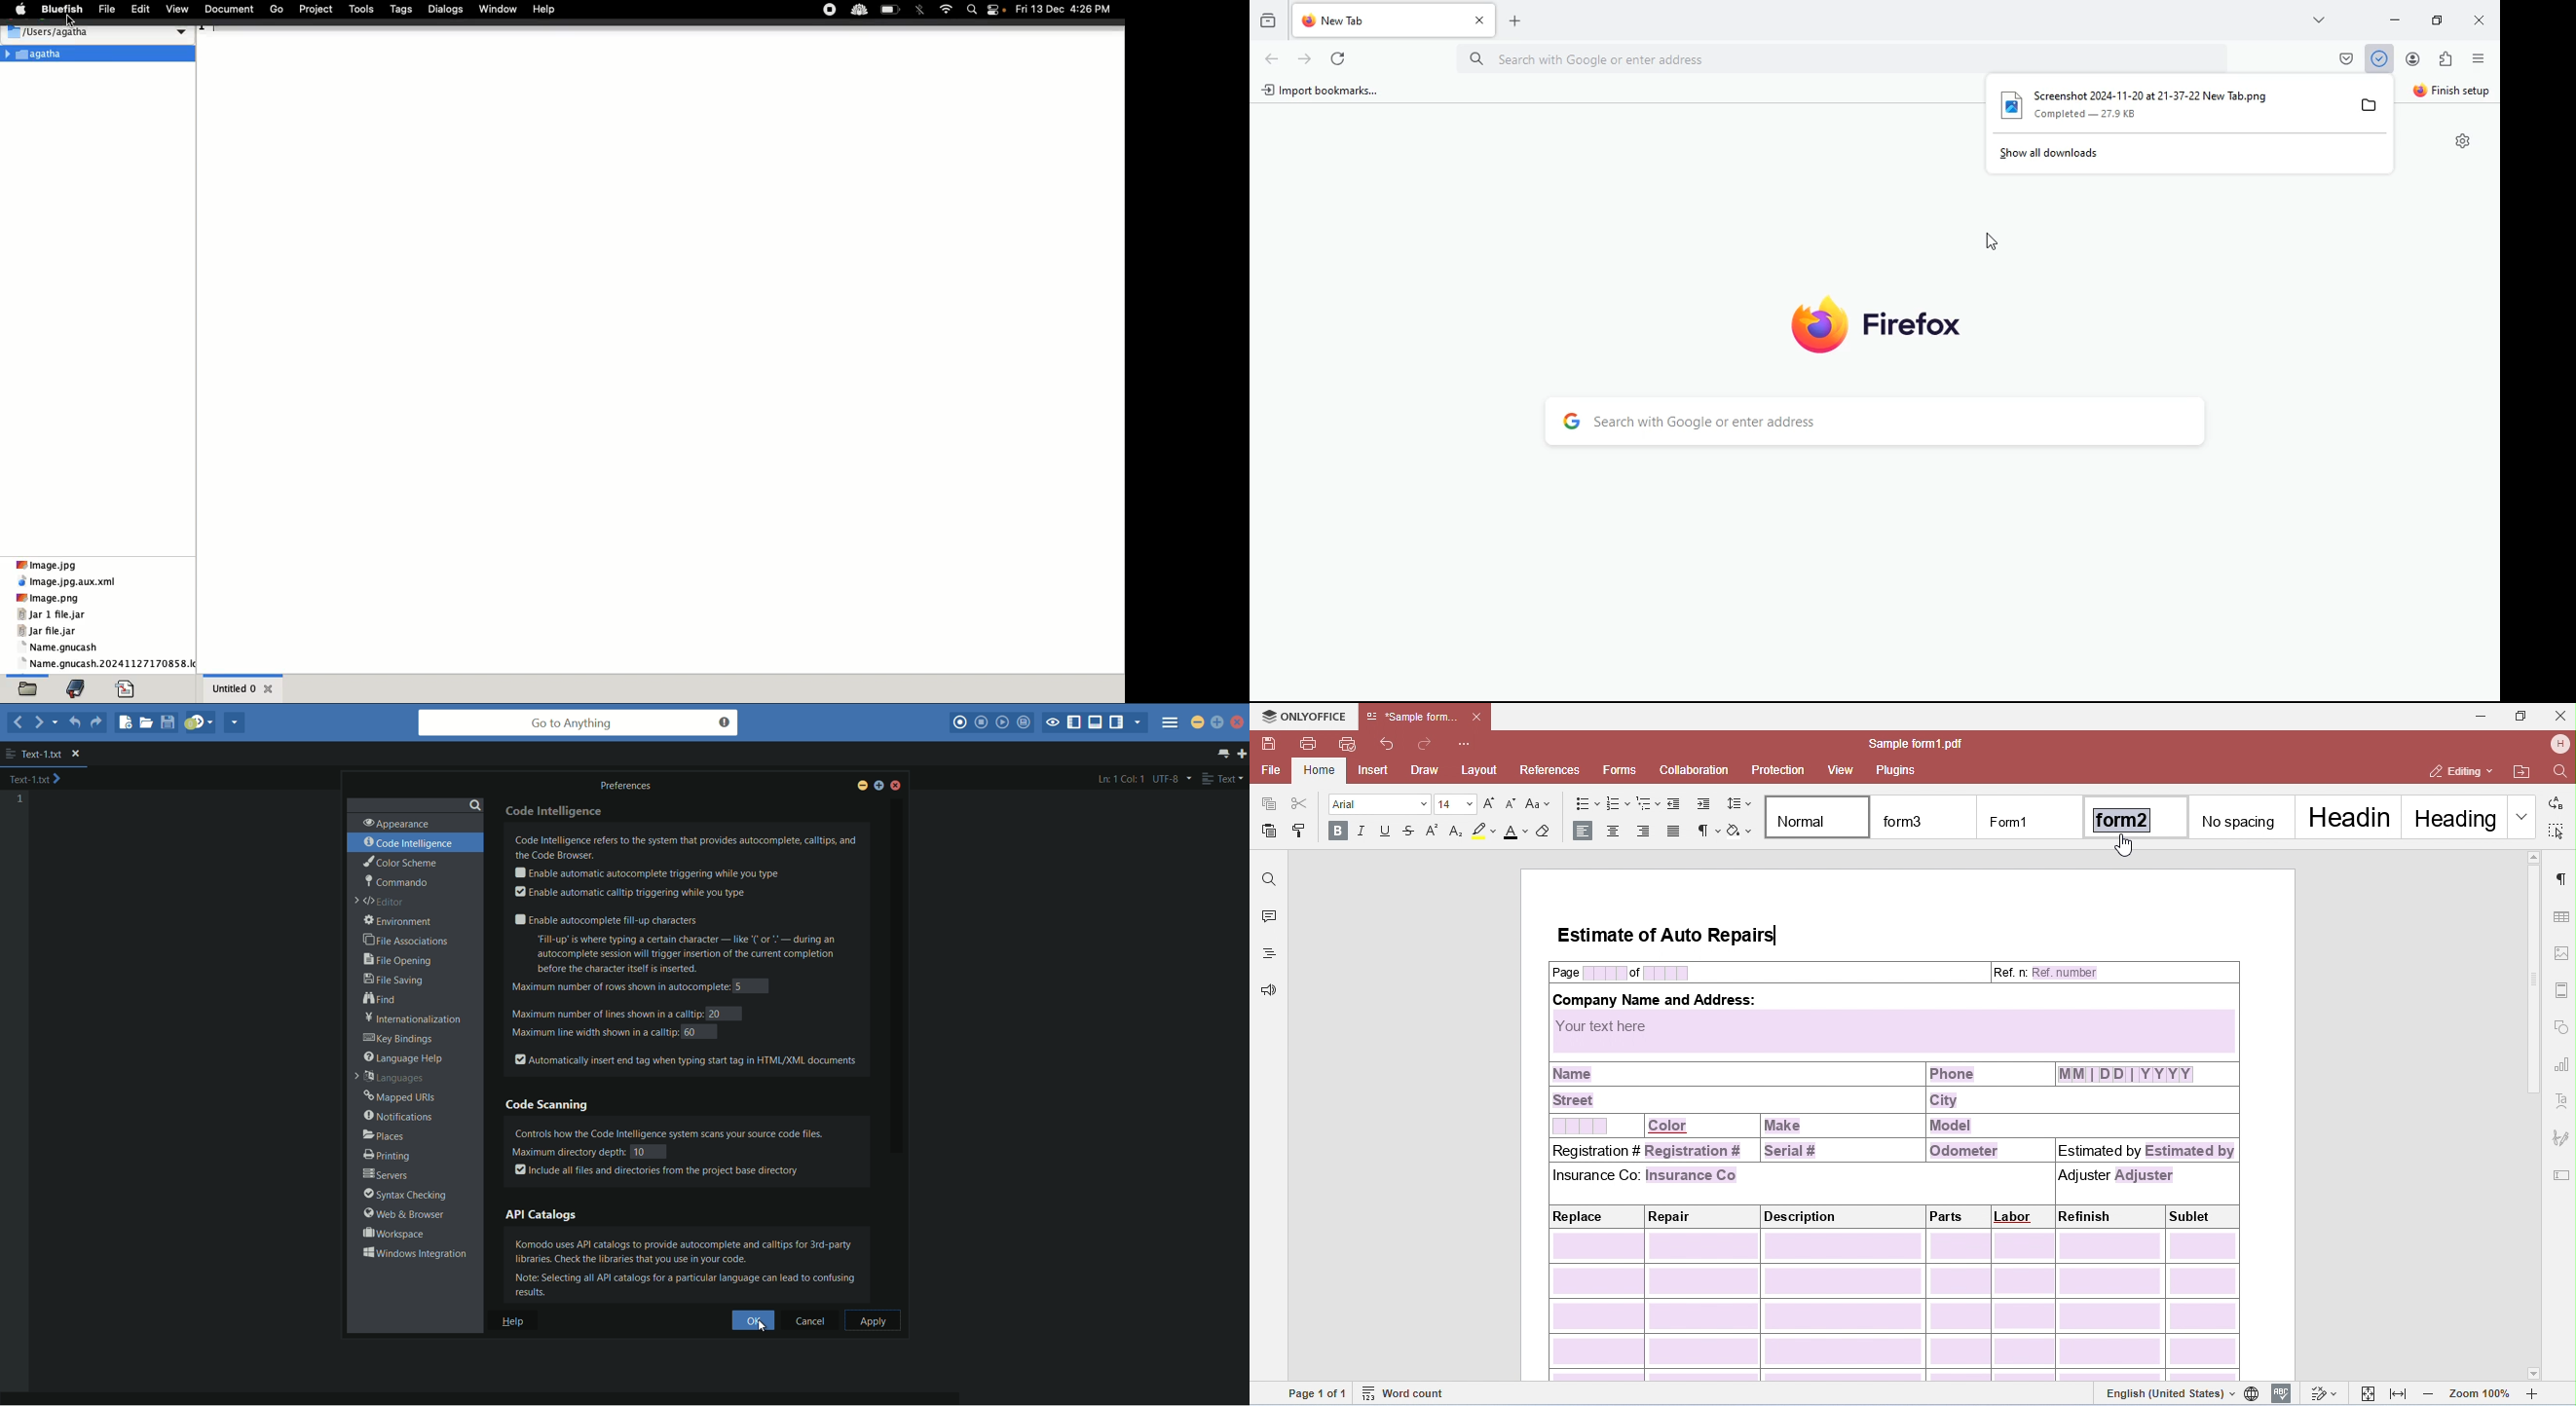  I want to click on show/hide right panel, so click(1117, 723).